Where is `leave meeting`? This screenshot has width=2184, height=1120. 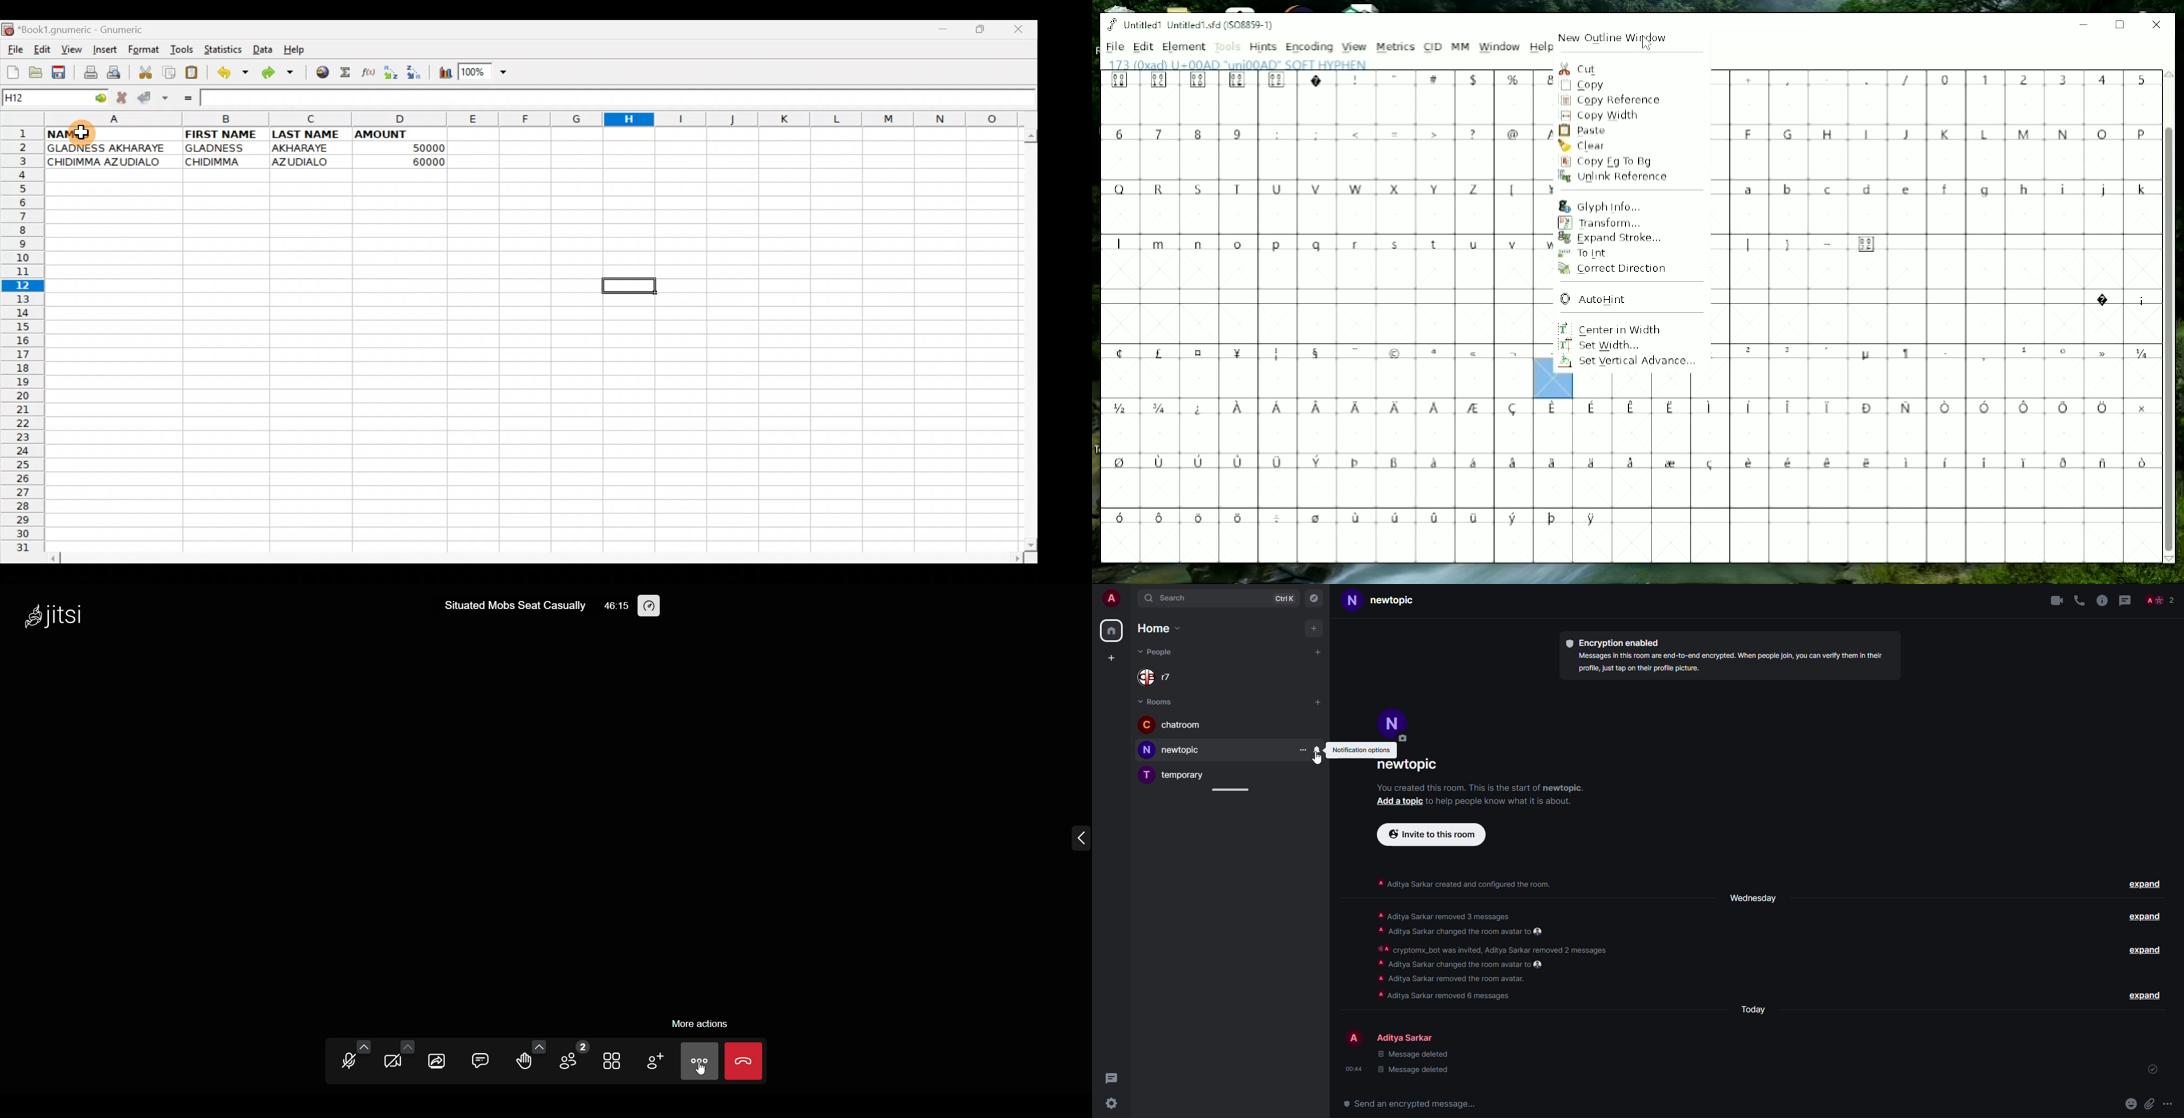 leave meeting is located at coordinates (744, 1059).